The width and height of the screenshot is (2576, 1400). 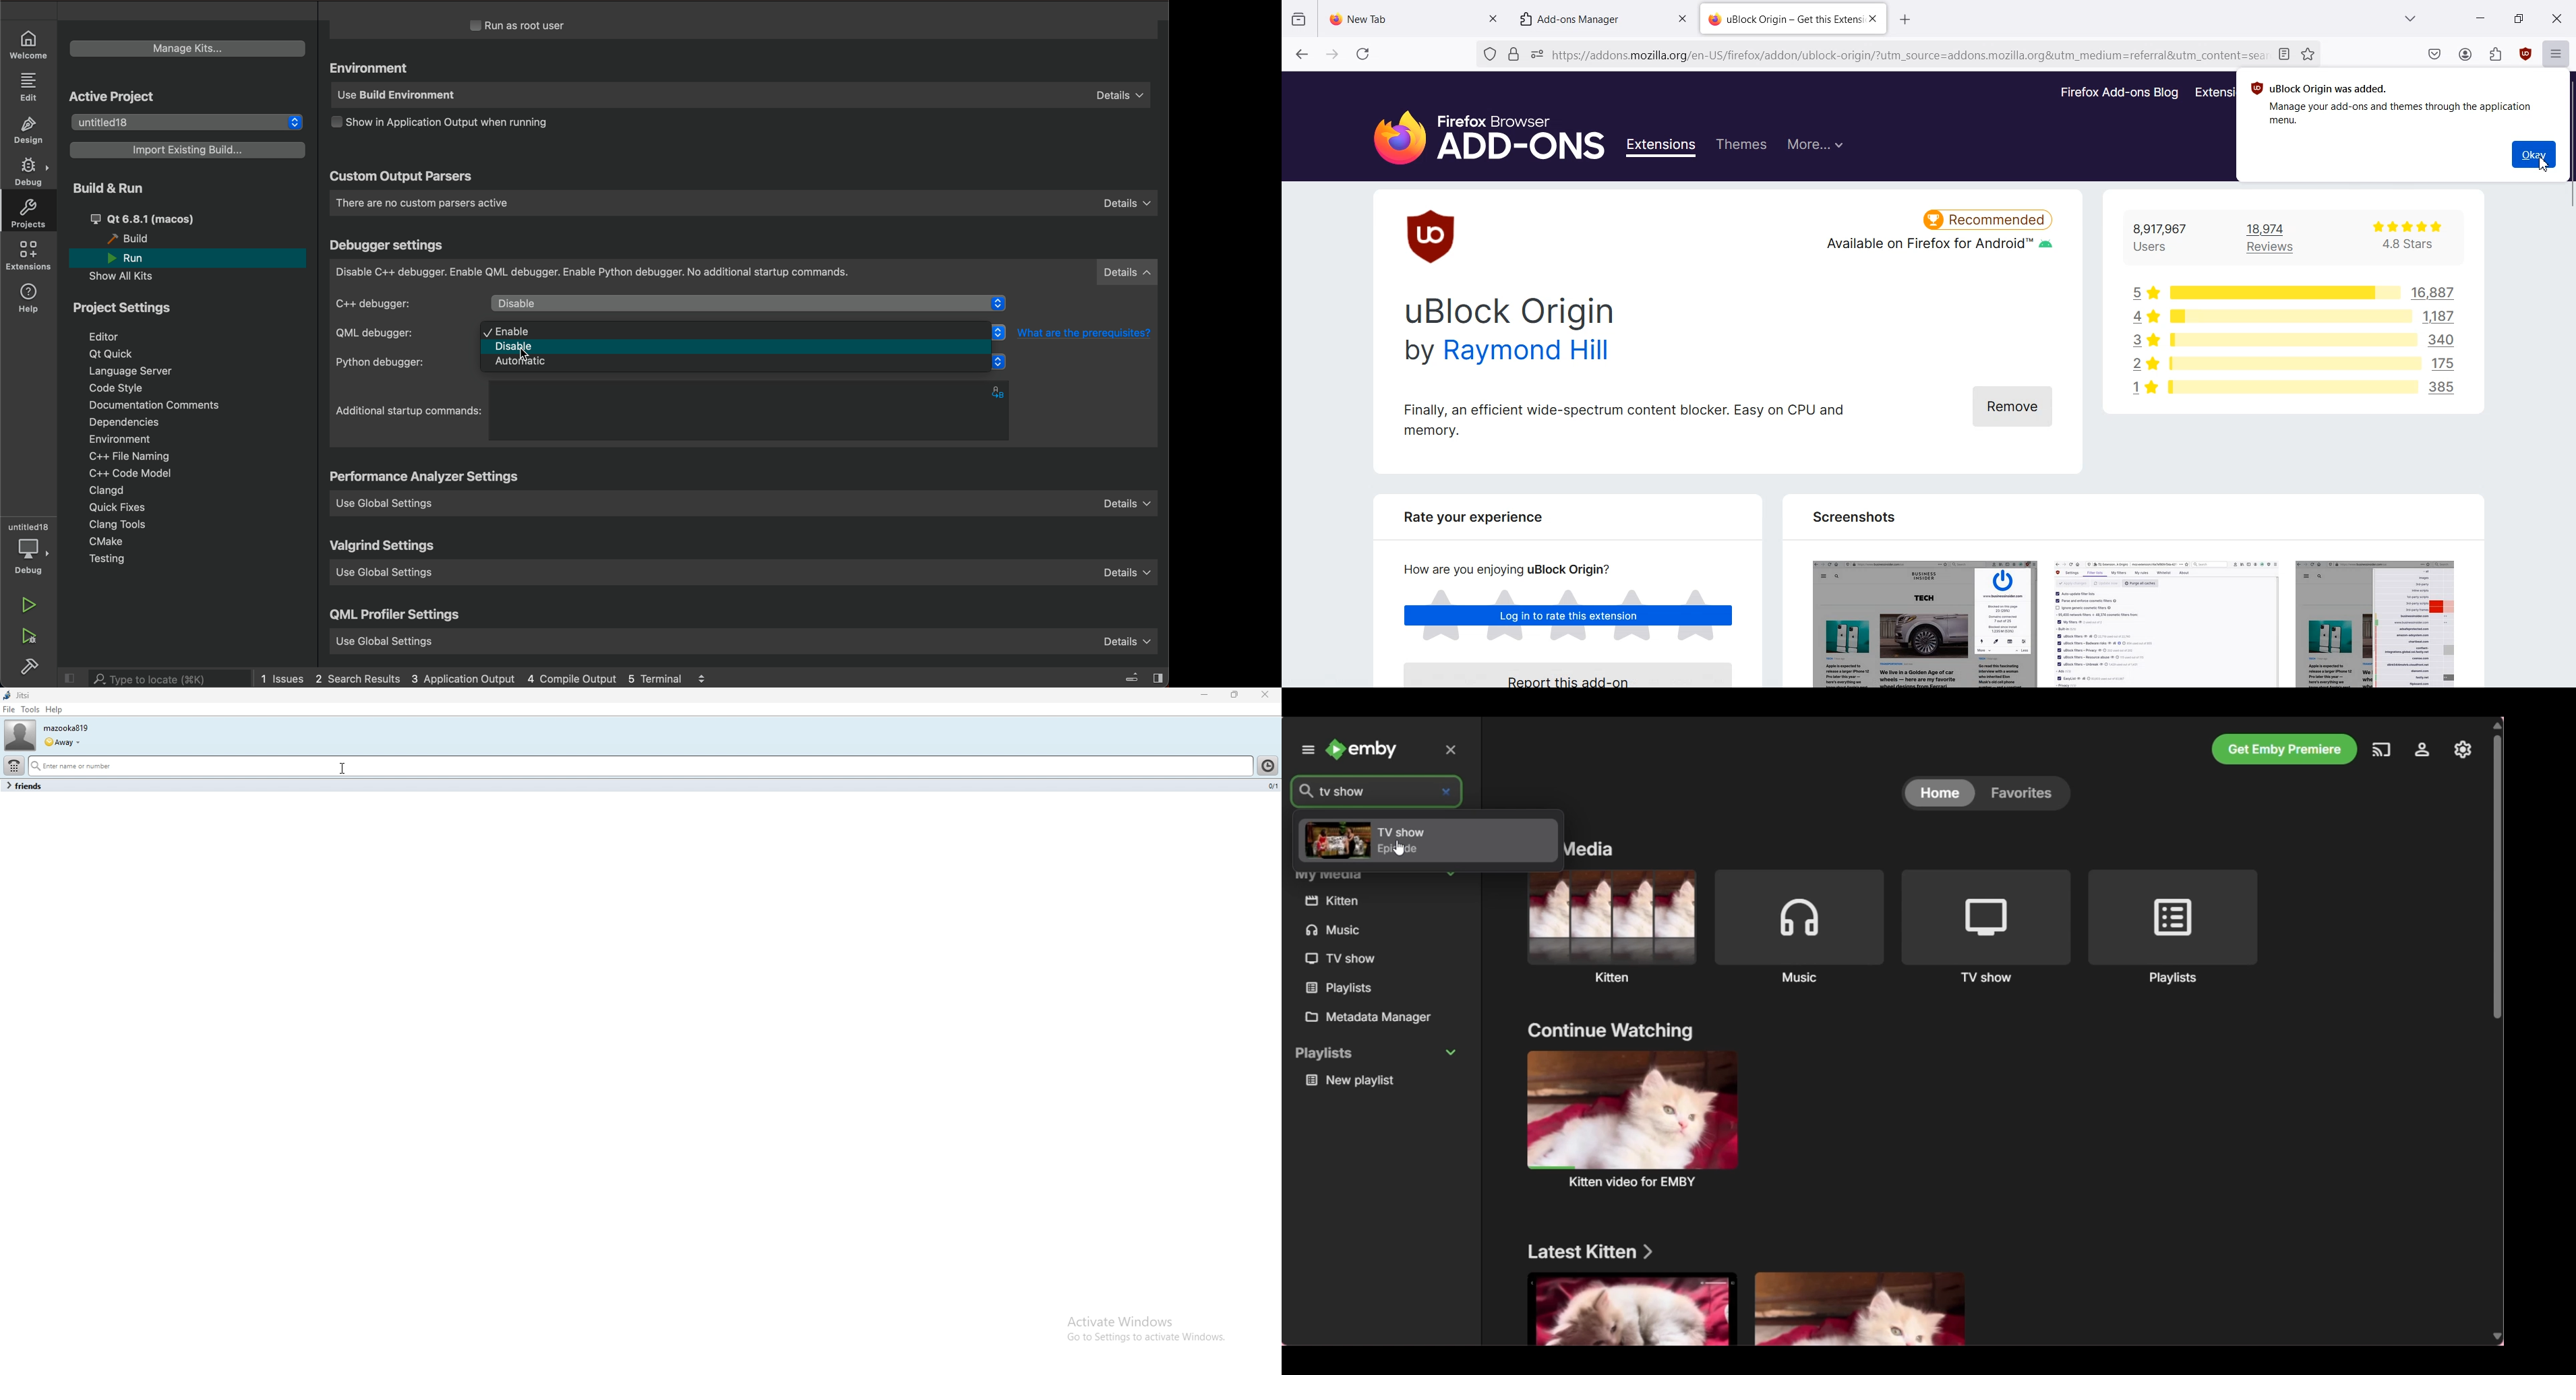 What do you see at coordinates (29, 44) in the screenshot?
I see `WELCOME` at bounding box center [29, 44].